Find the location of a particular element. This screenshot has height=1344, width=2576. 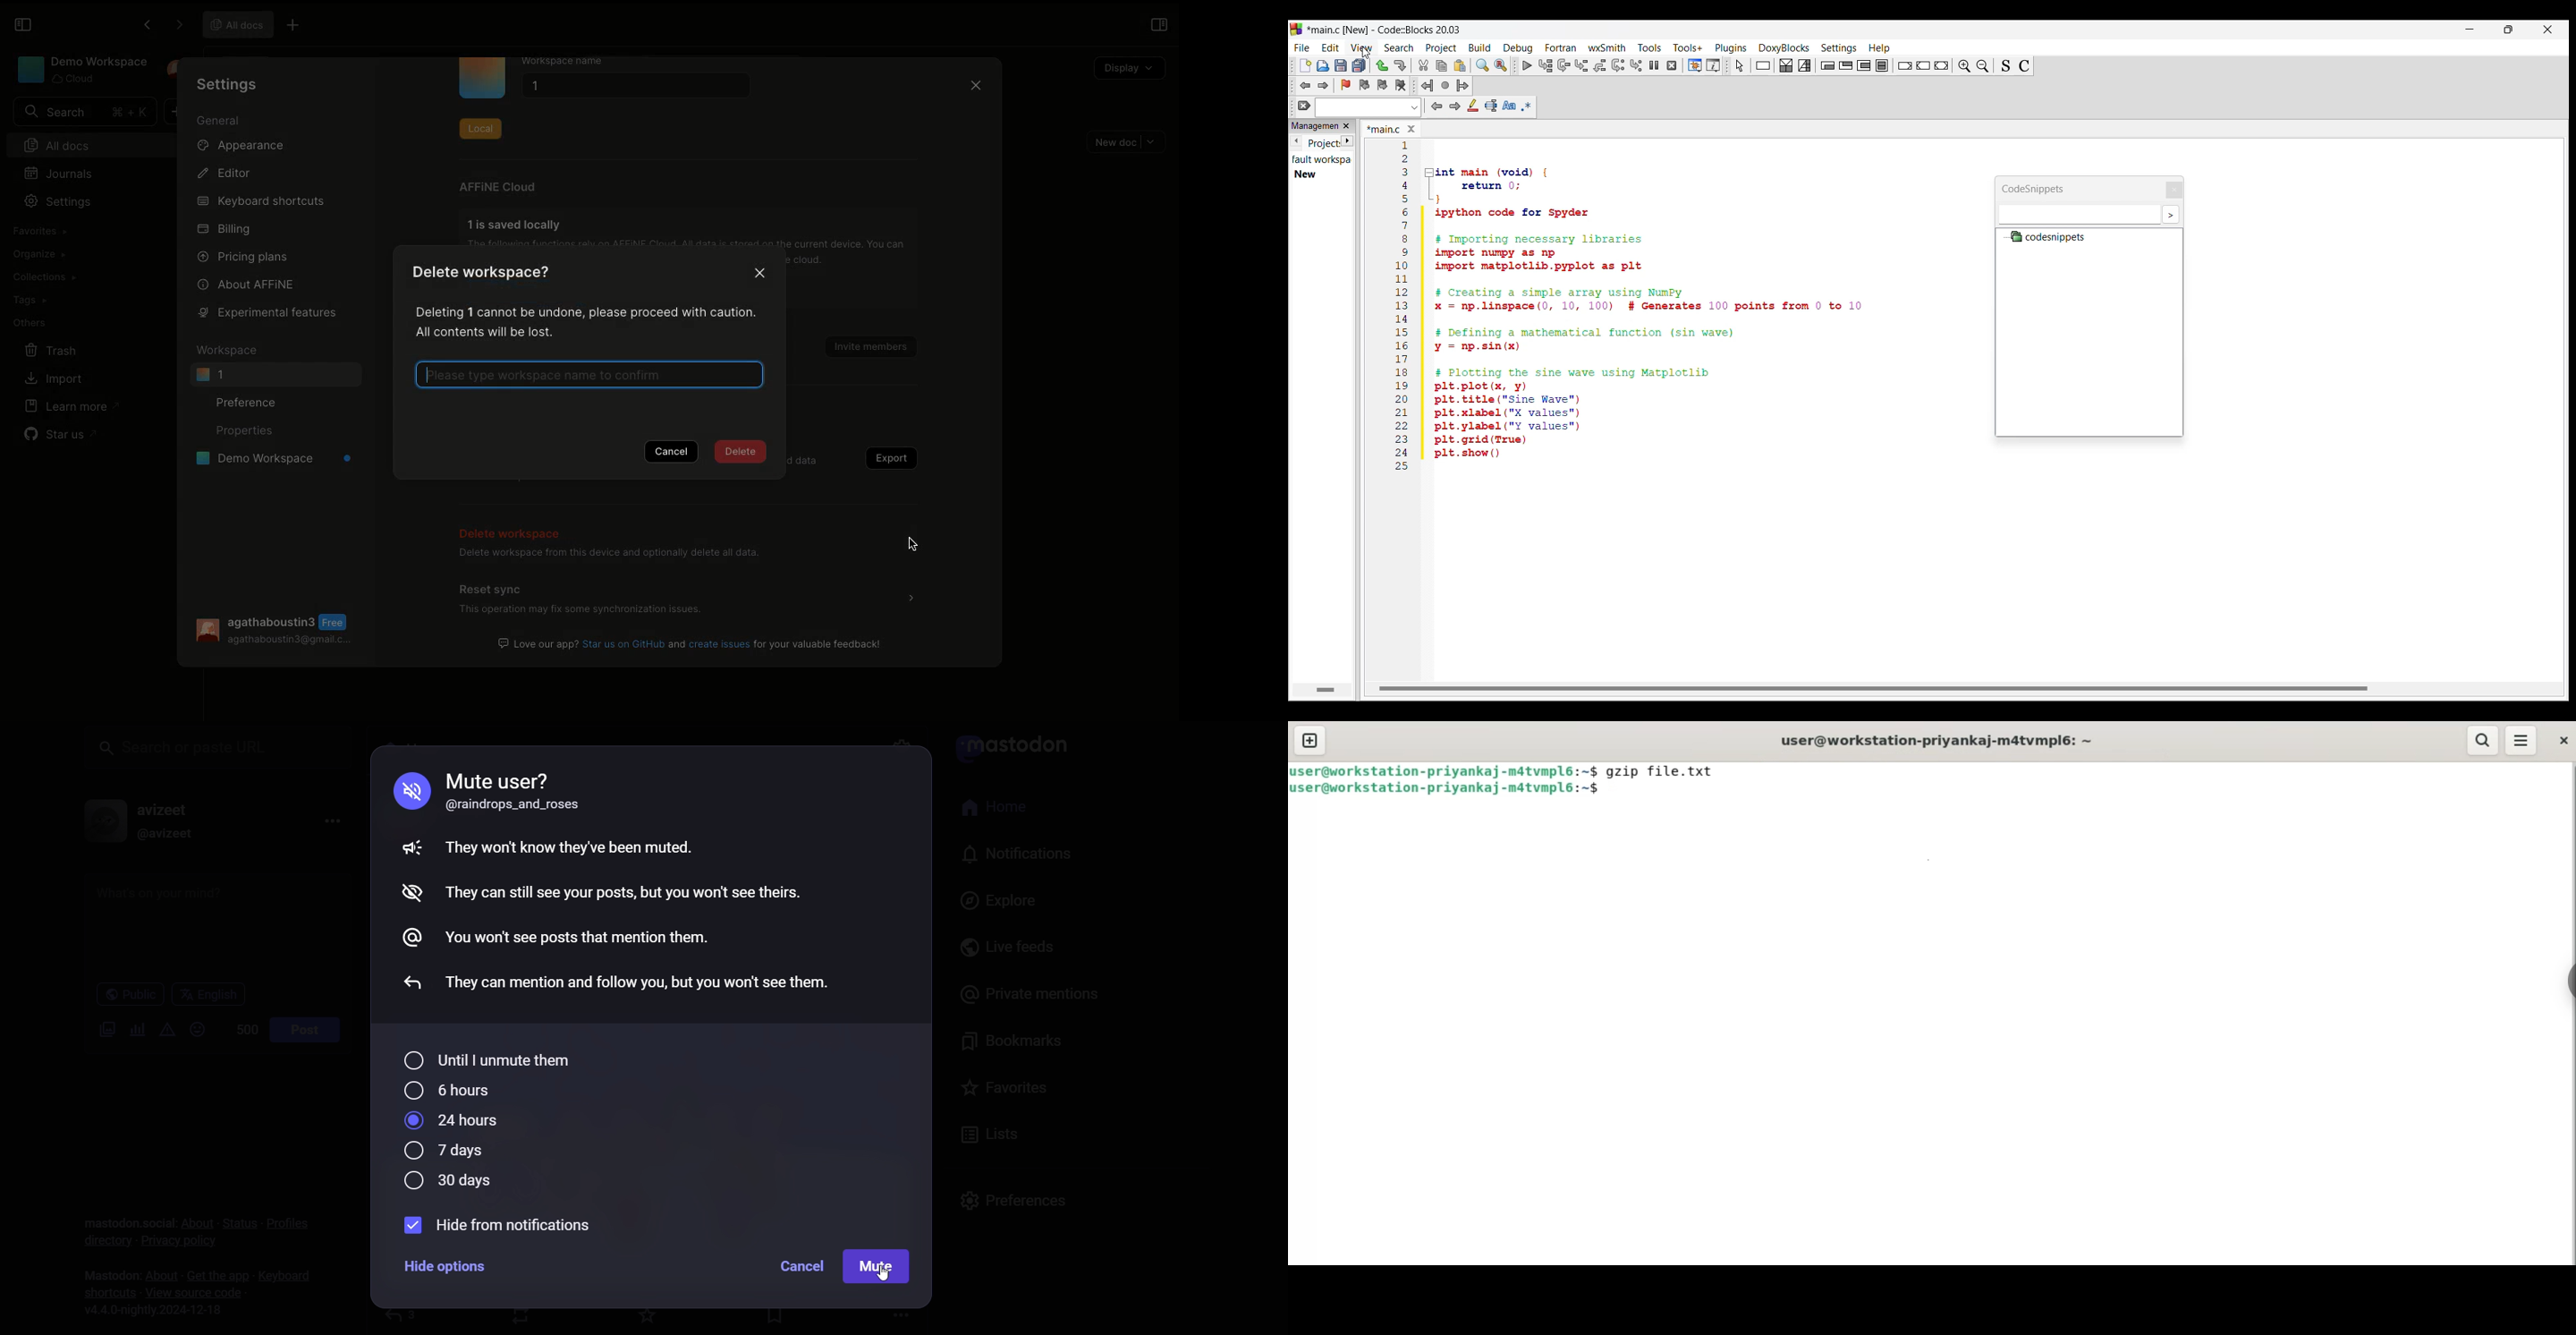

Settings menu is located at coordinates (1839, 49).